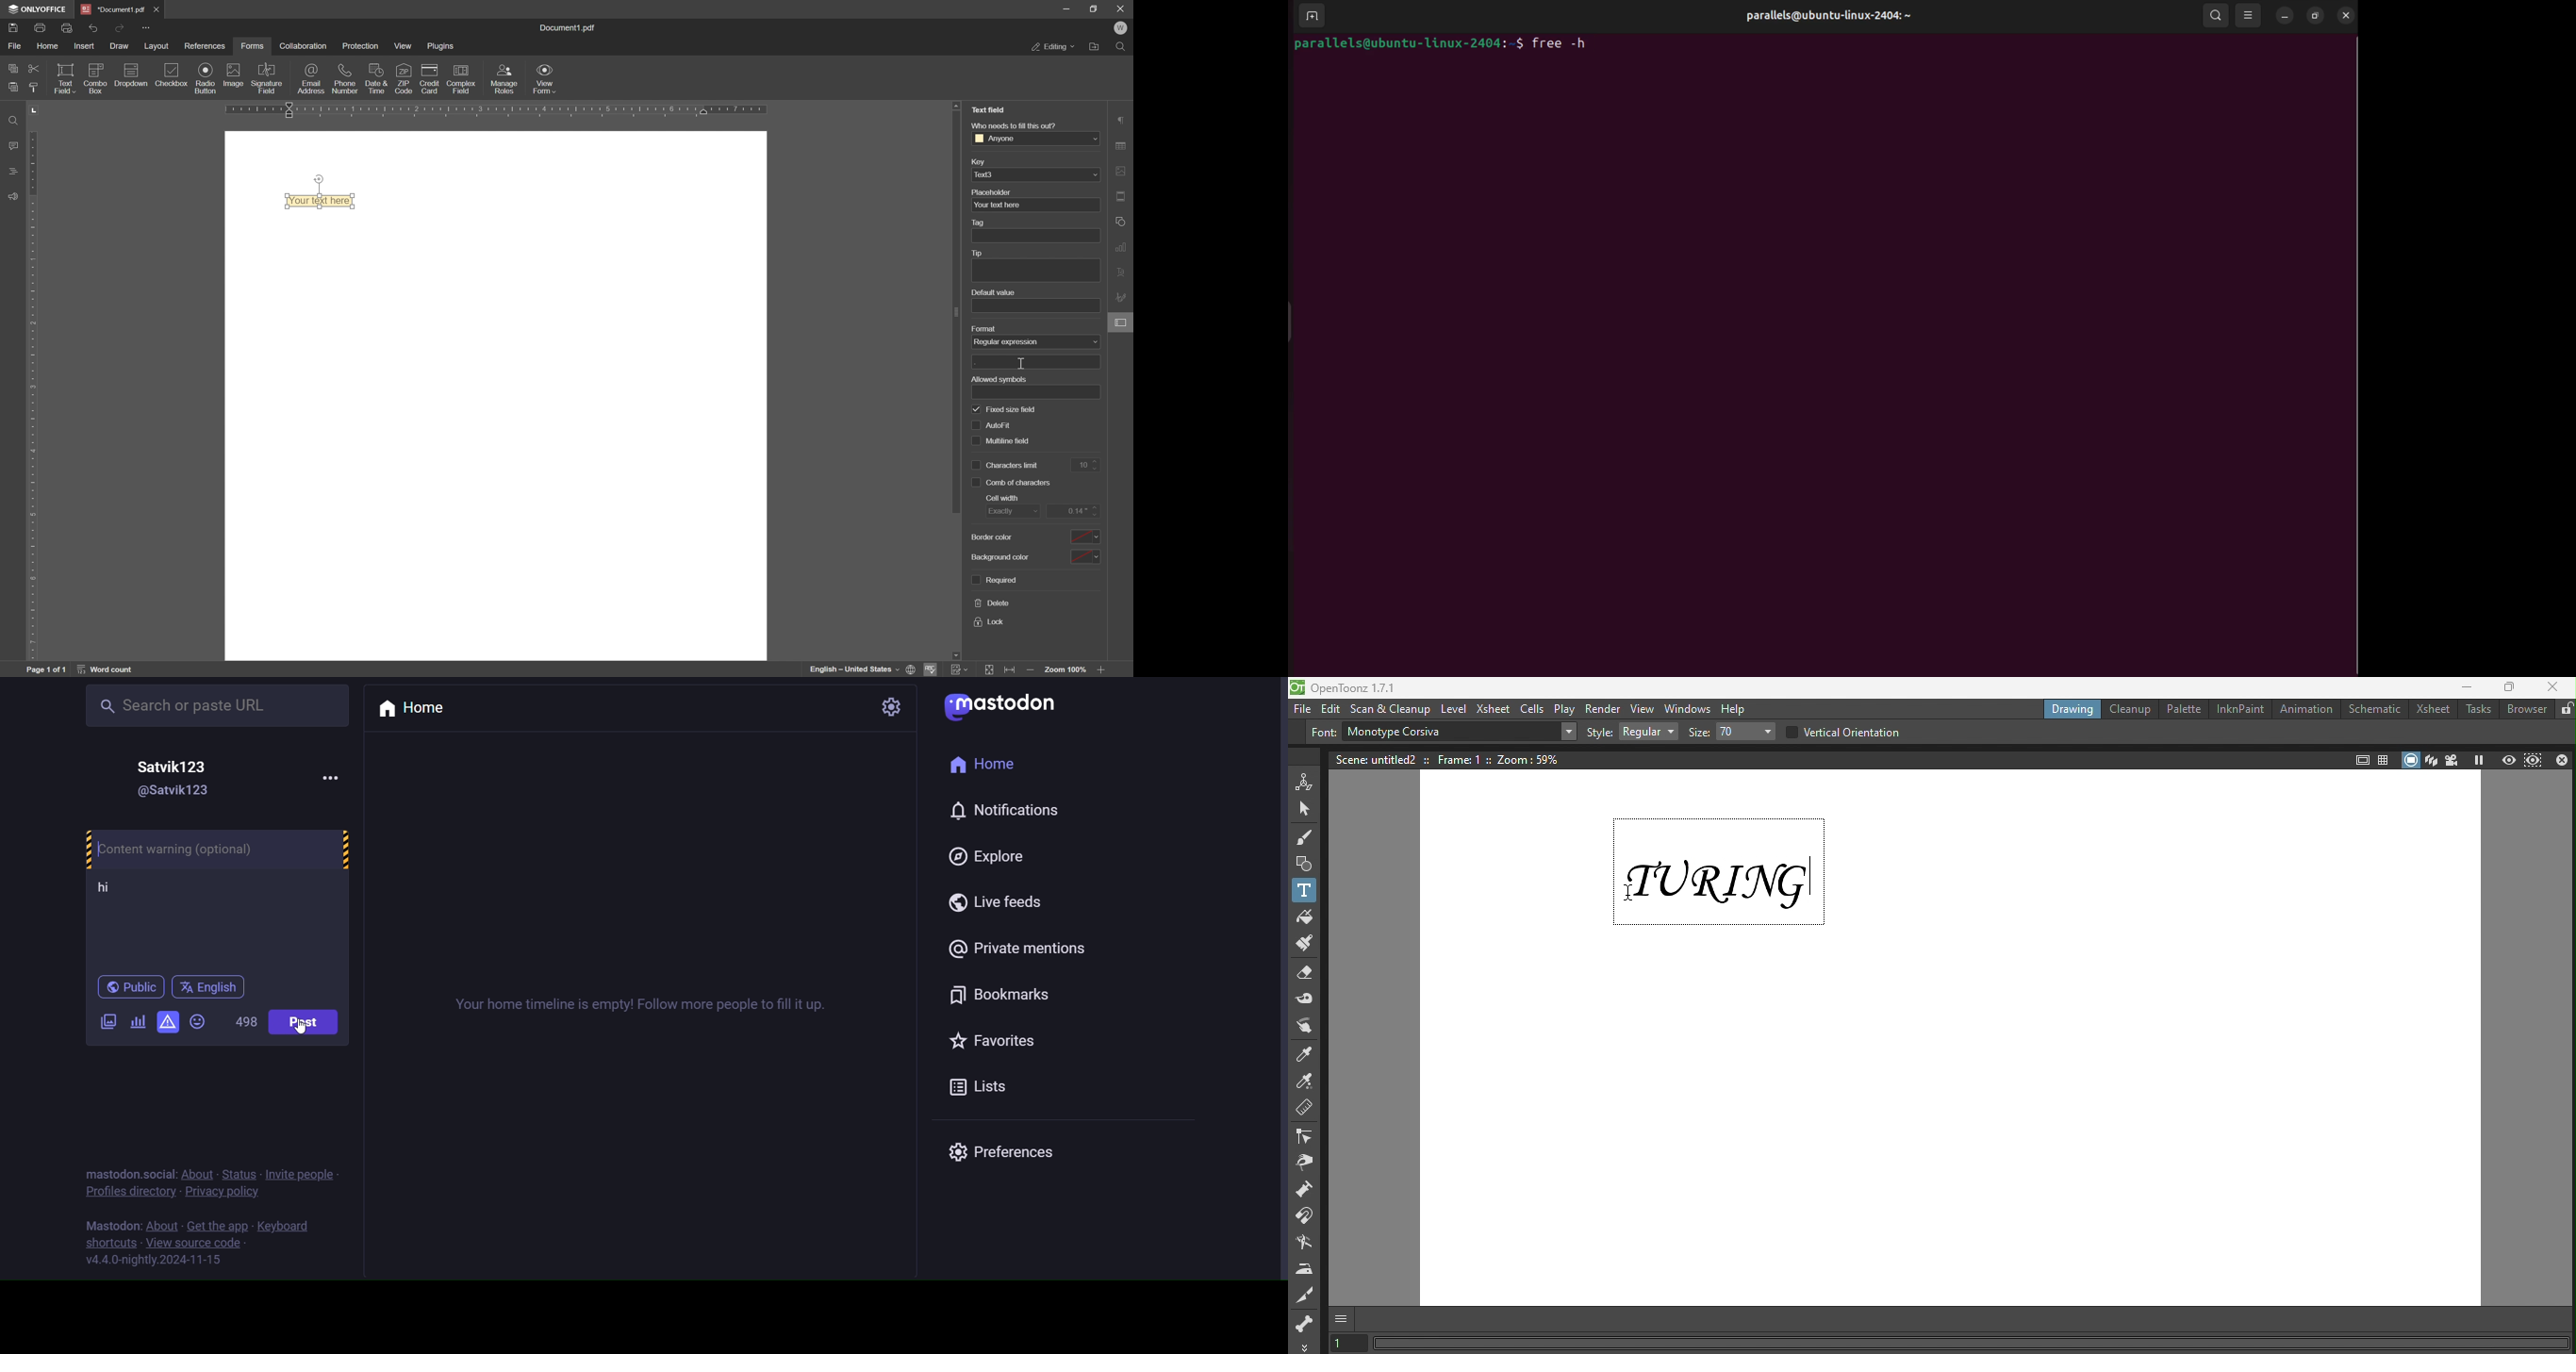  What do you see at coordinates (1968, 1343) in the screenshot?
I see `Status bar` at bounding box center [1968, 1343].